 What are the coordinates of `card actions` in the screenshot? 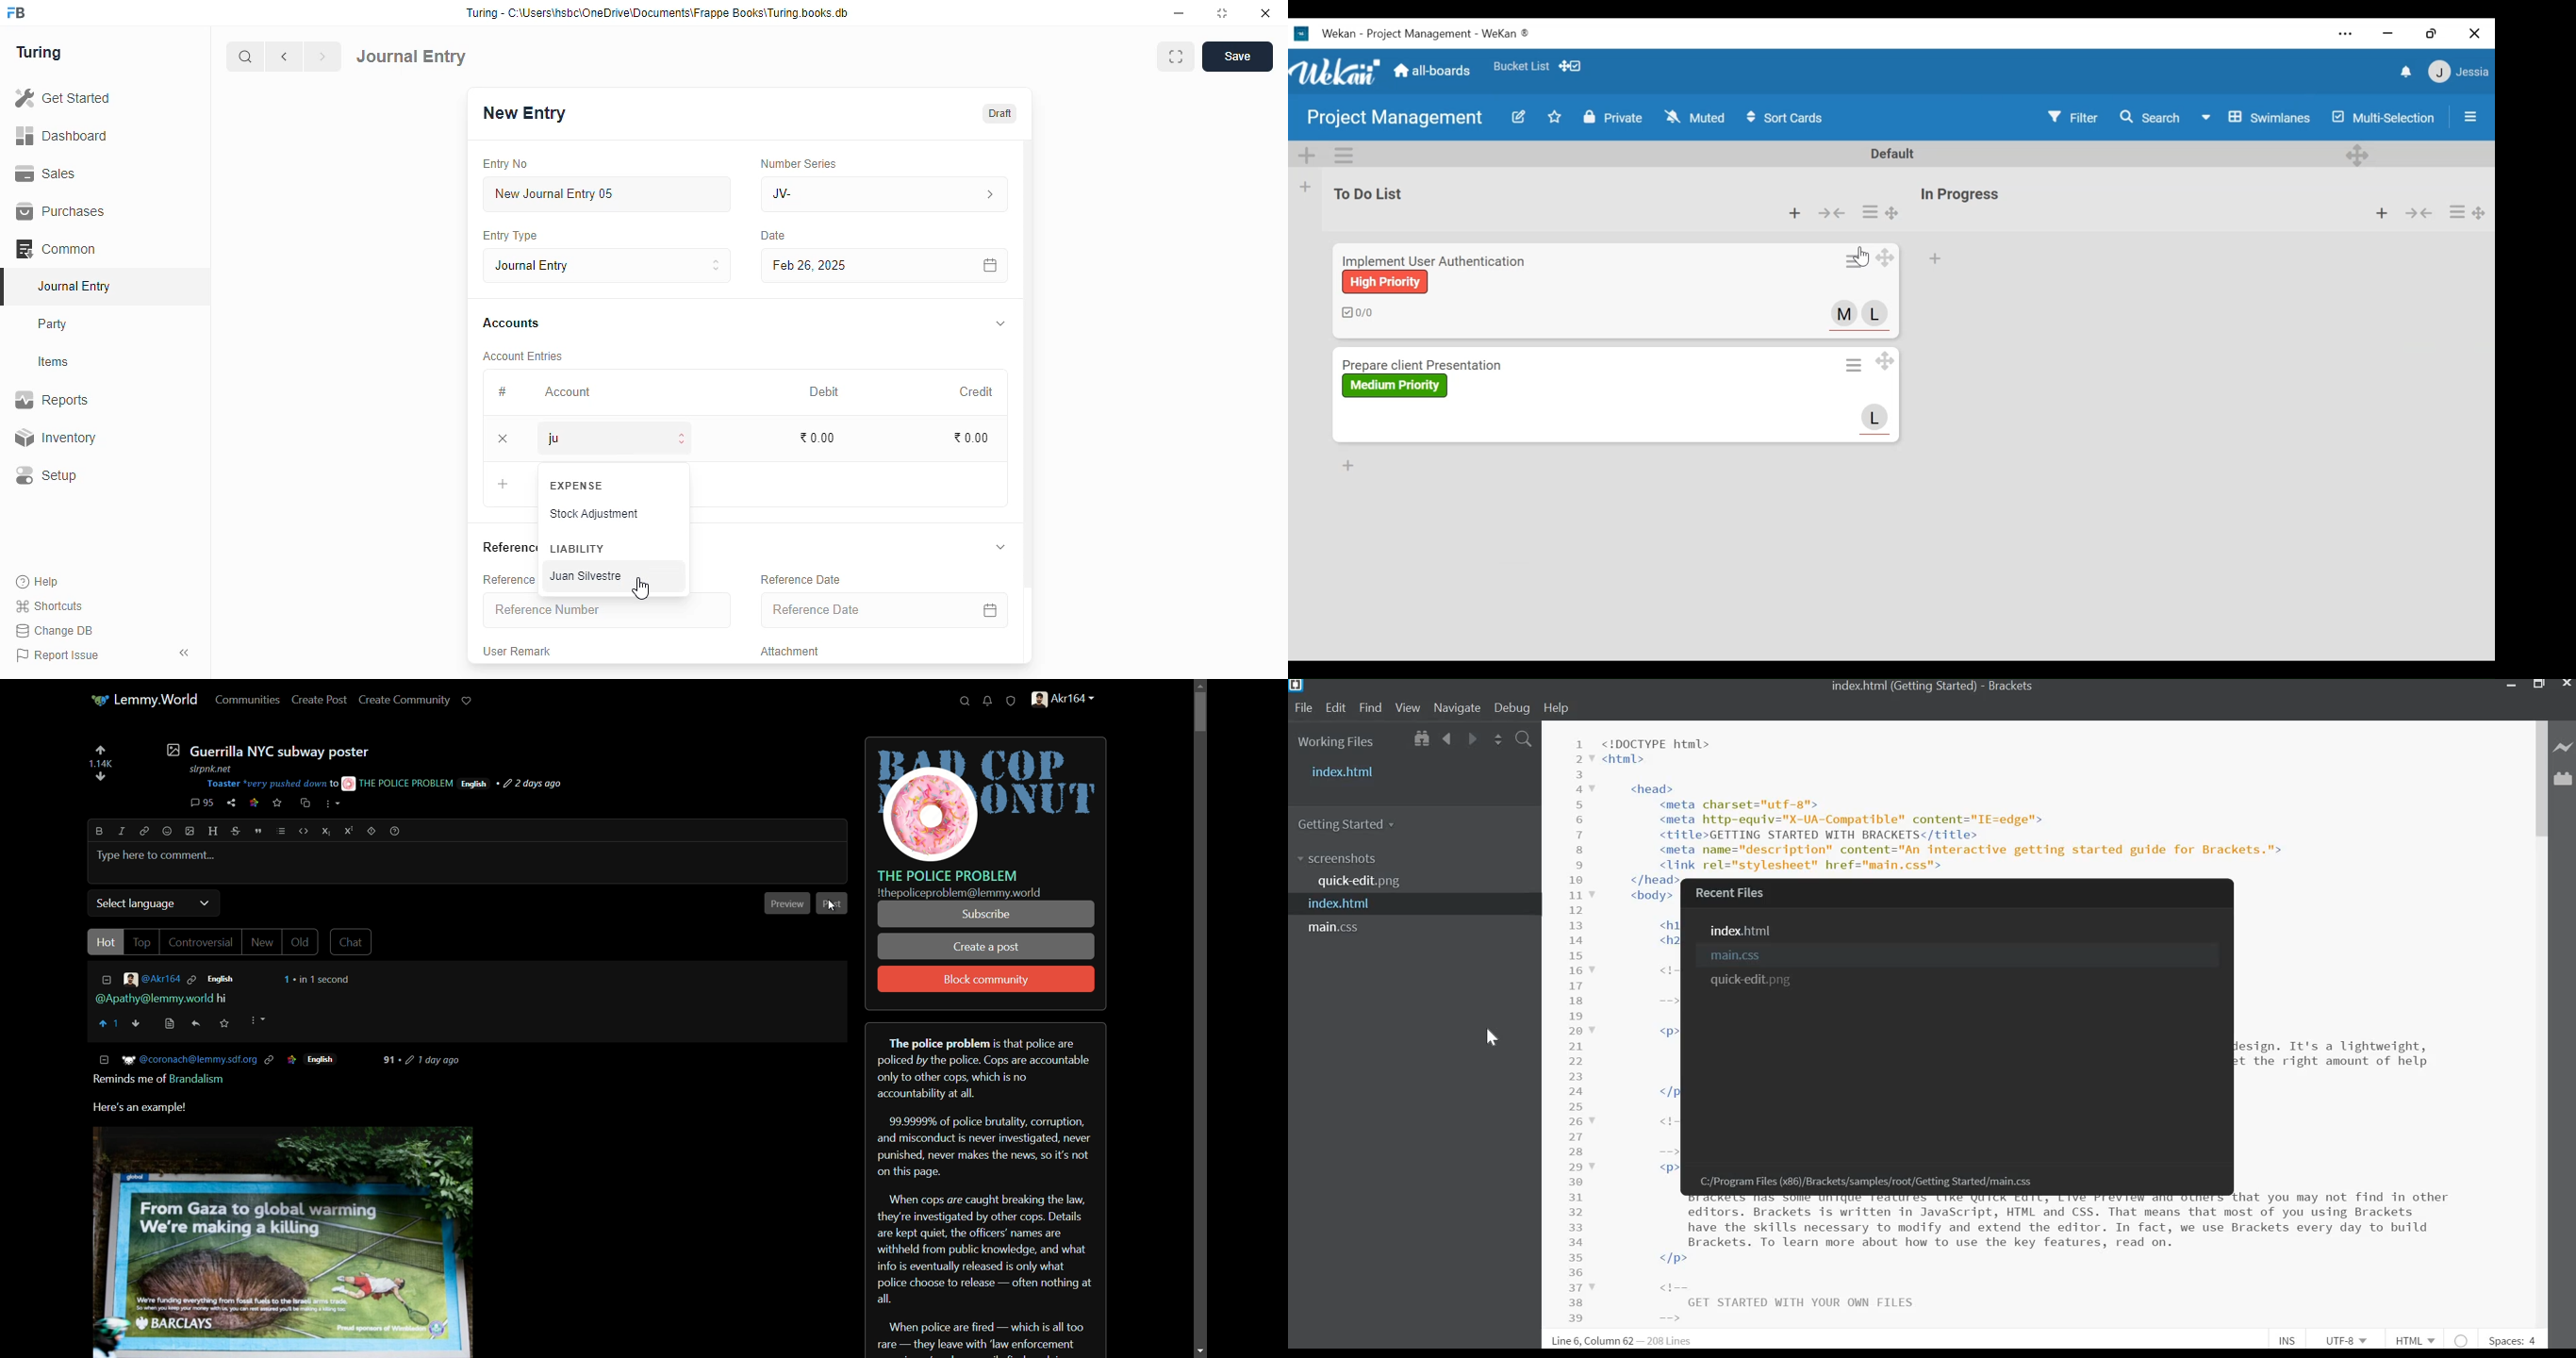 It's located at (1853, 365).